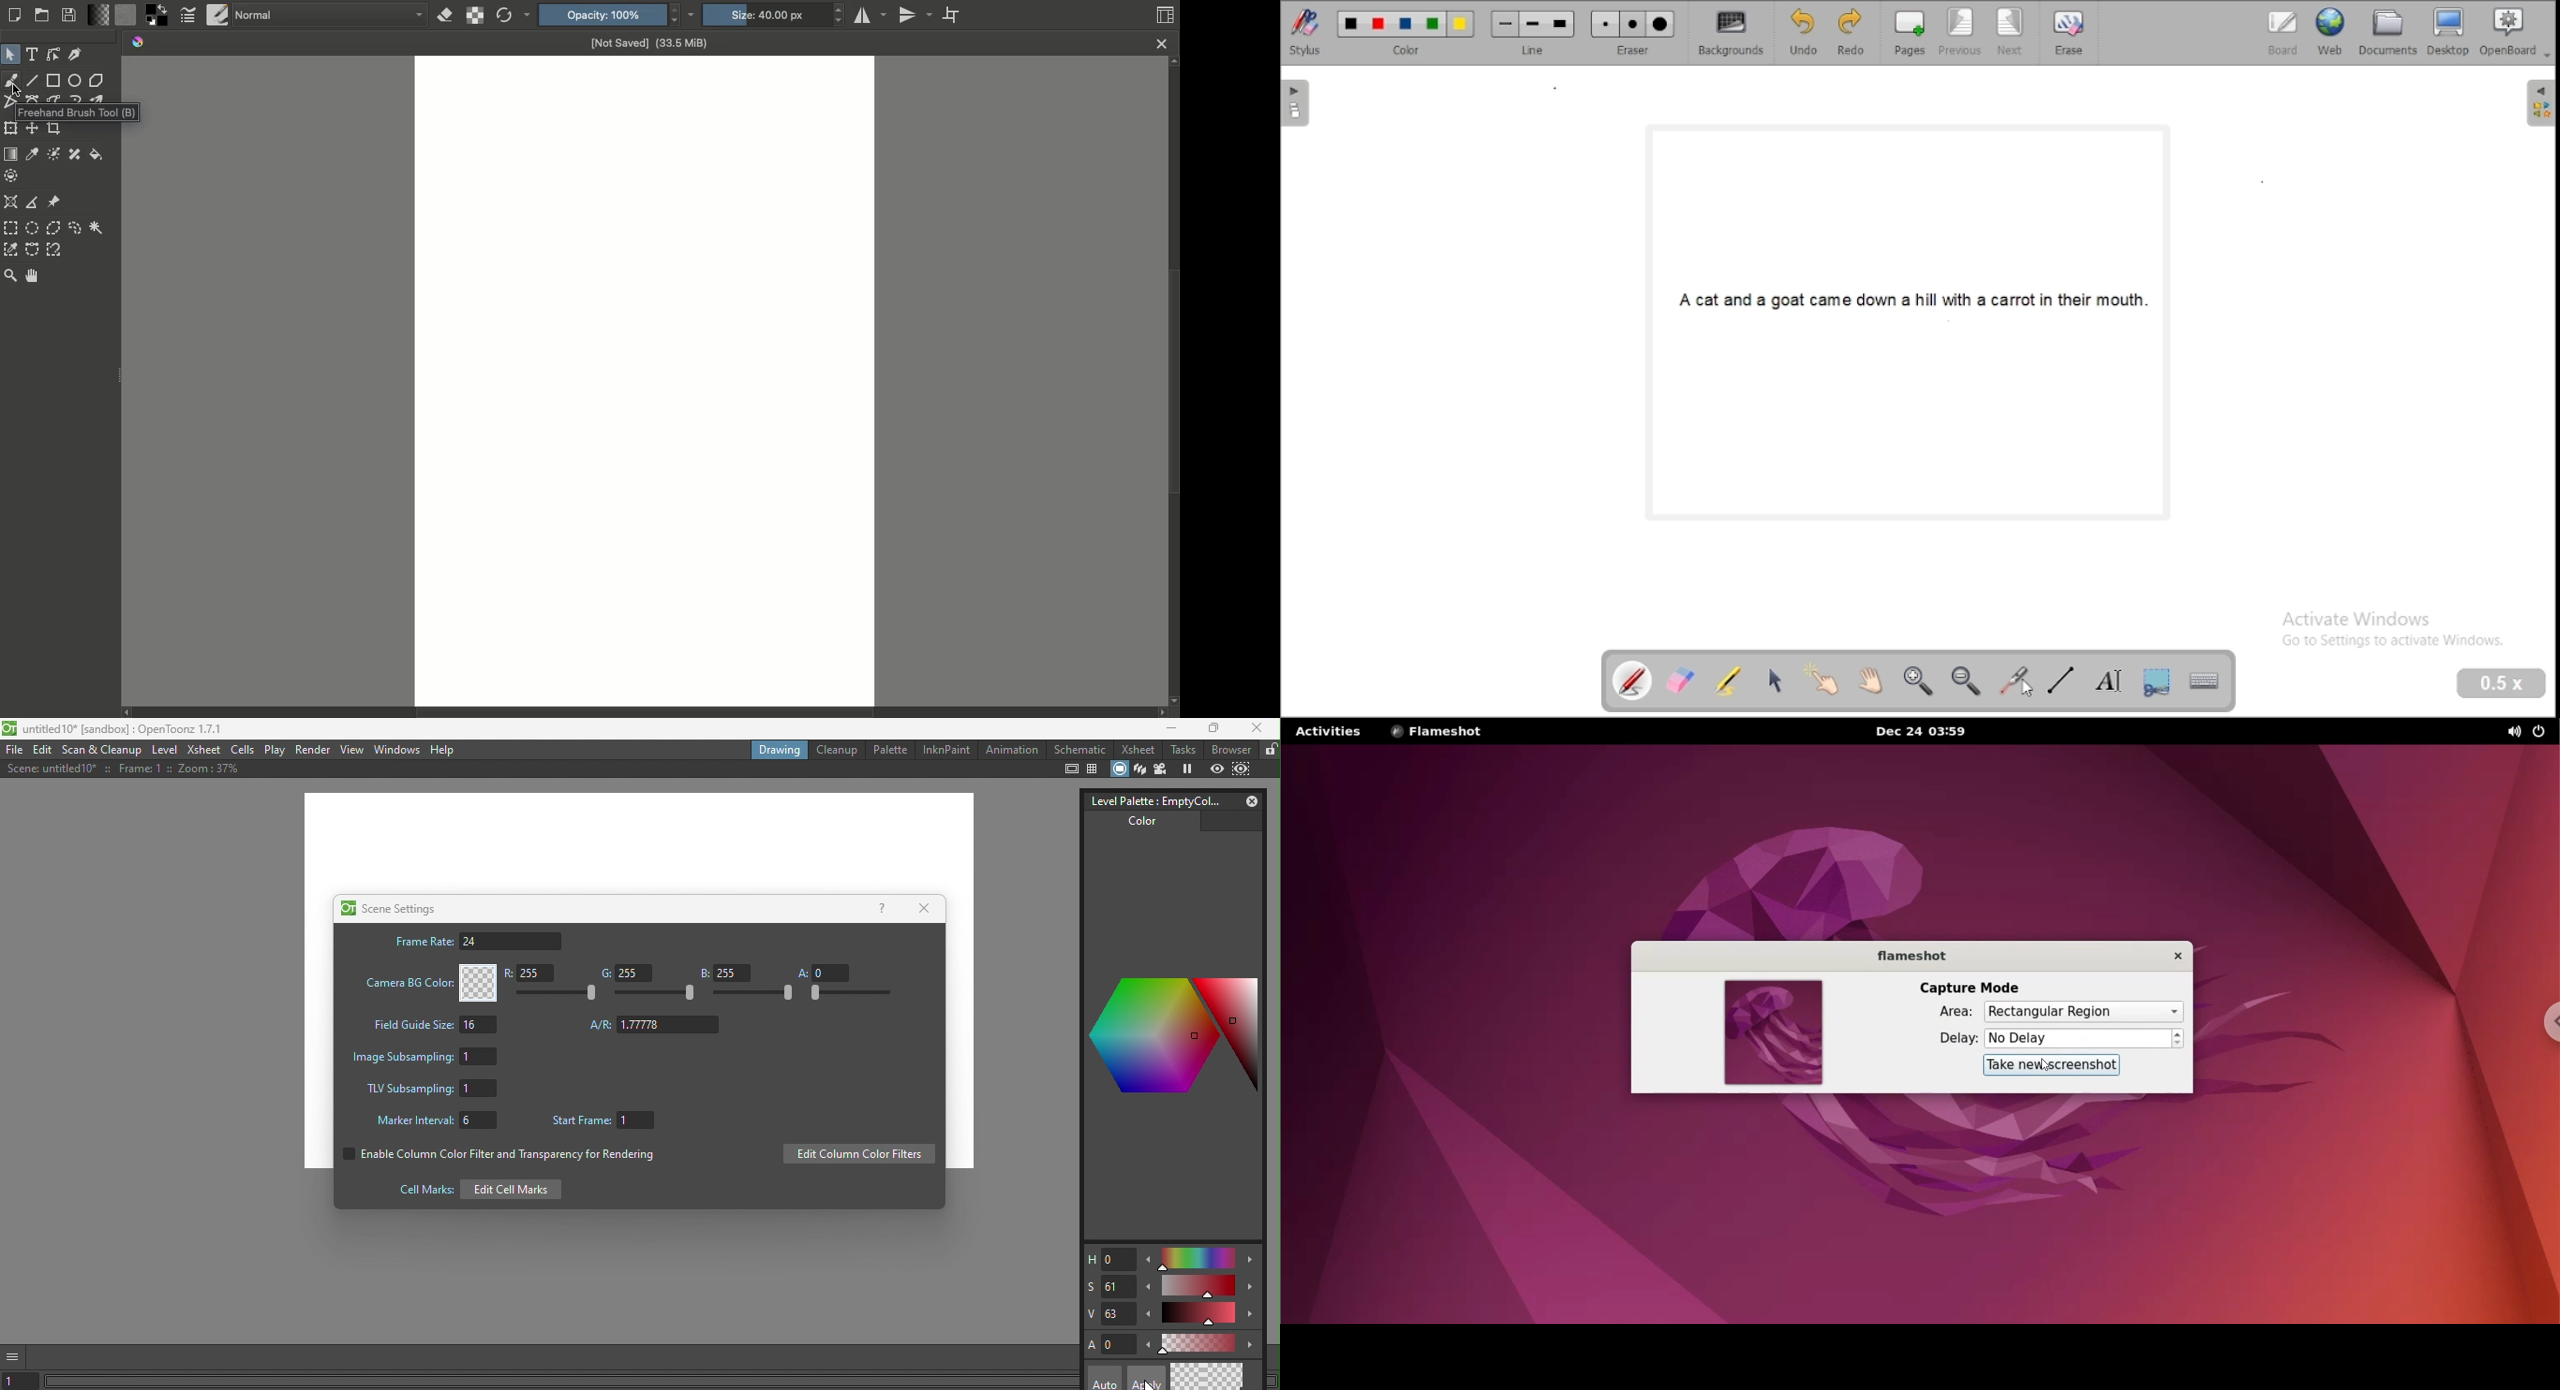  What do you see at coordinates (889, 749) in the screenshot?
I see `Palette` at bounding box center [889, 749].